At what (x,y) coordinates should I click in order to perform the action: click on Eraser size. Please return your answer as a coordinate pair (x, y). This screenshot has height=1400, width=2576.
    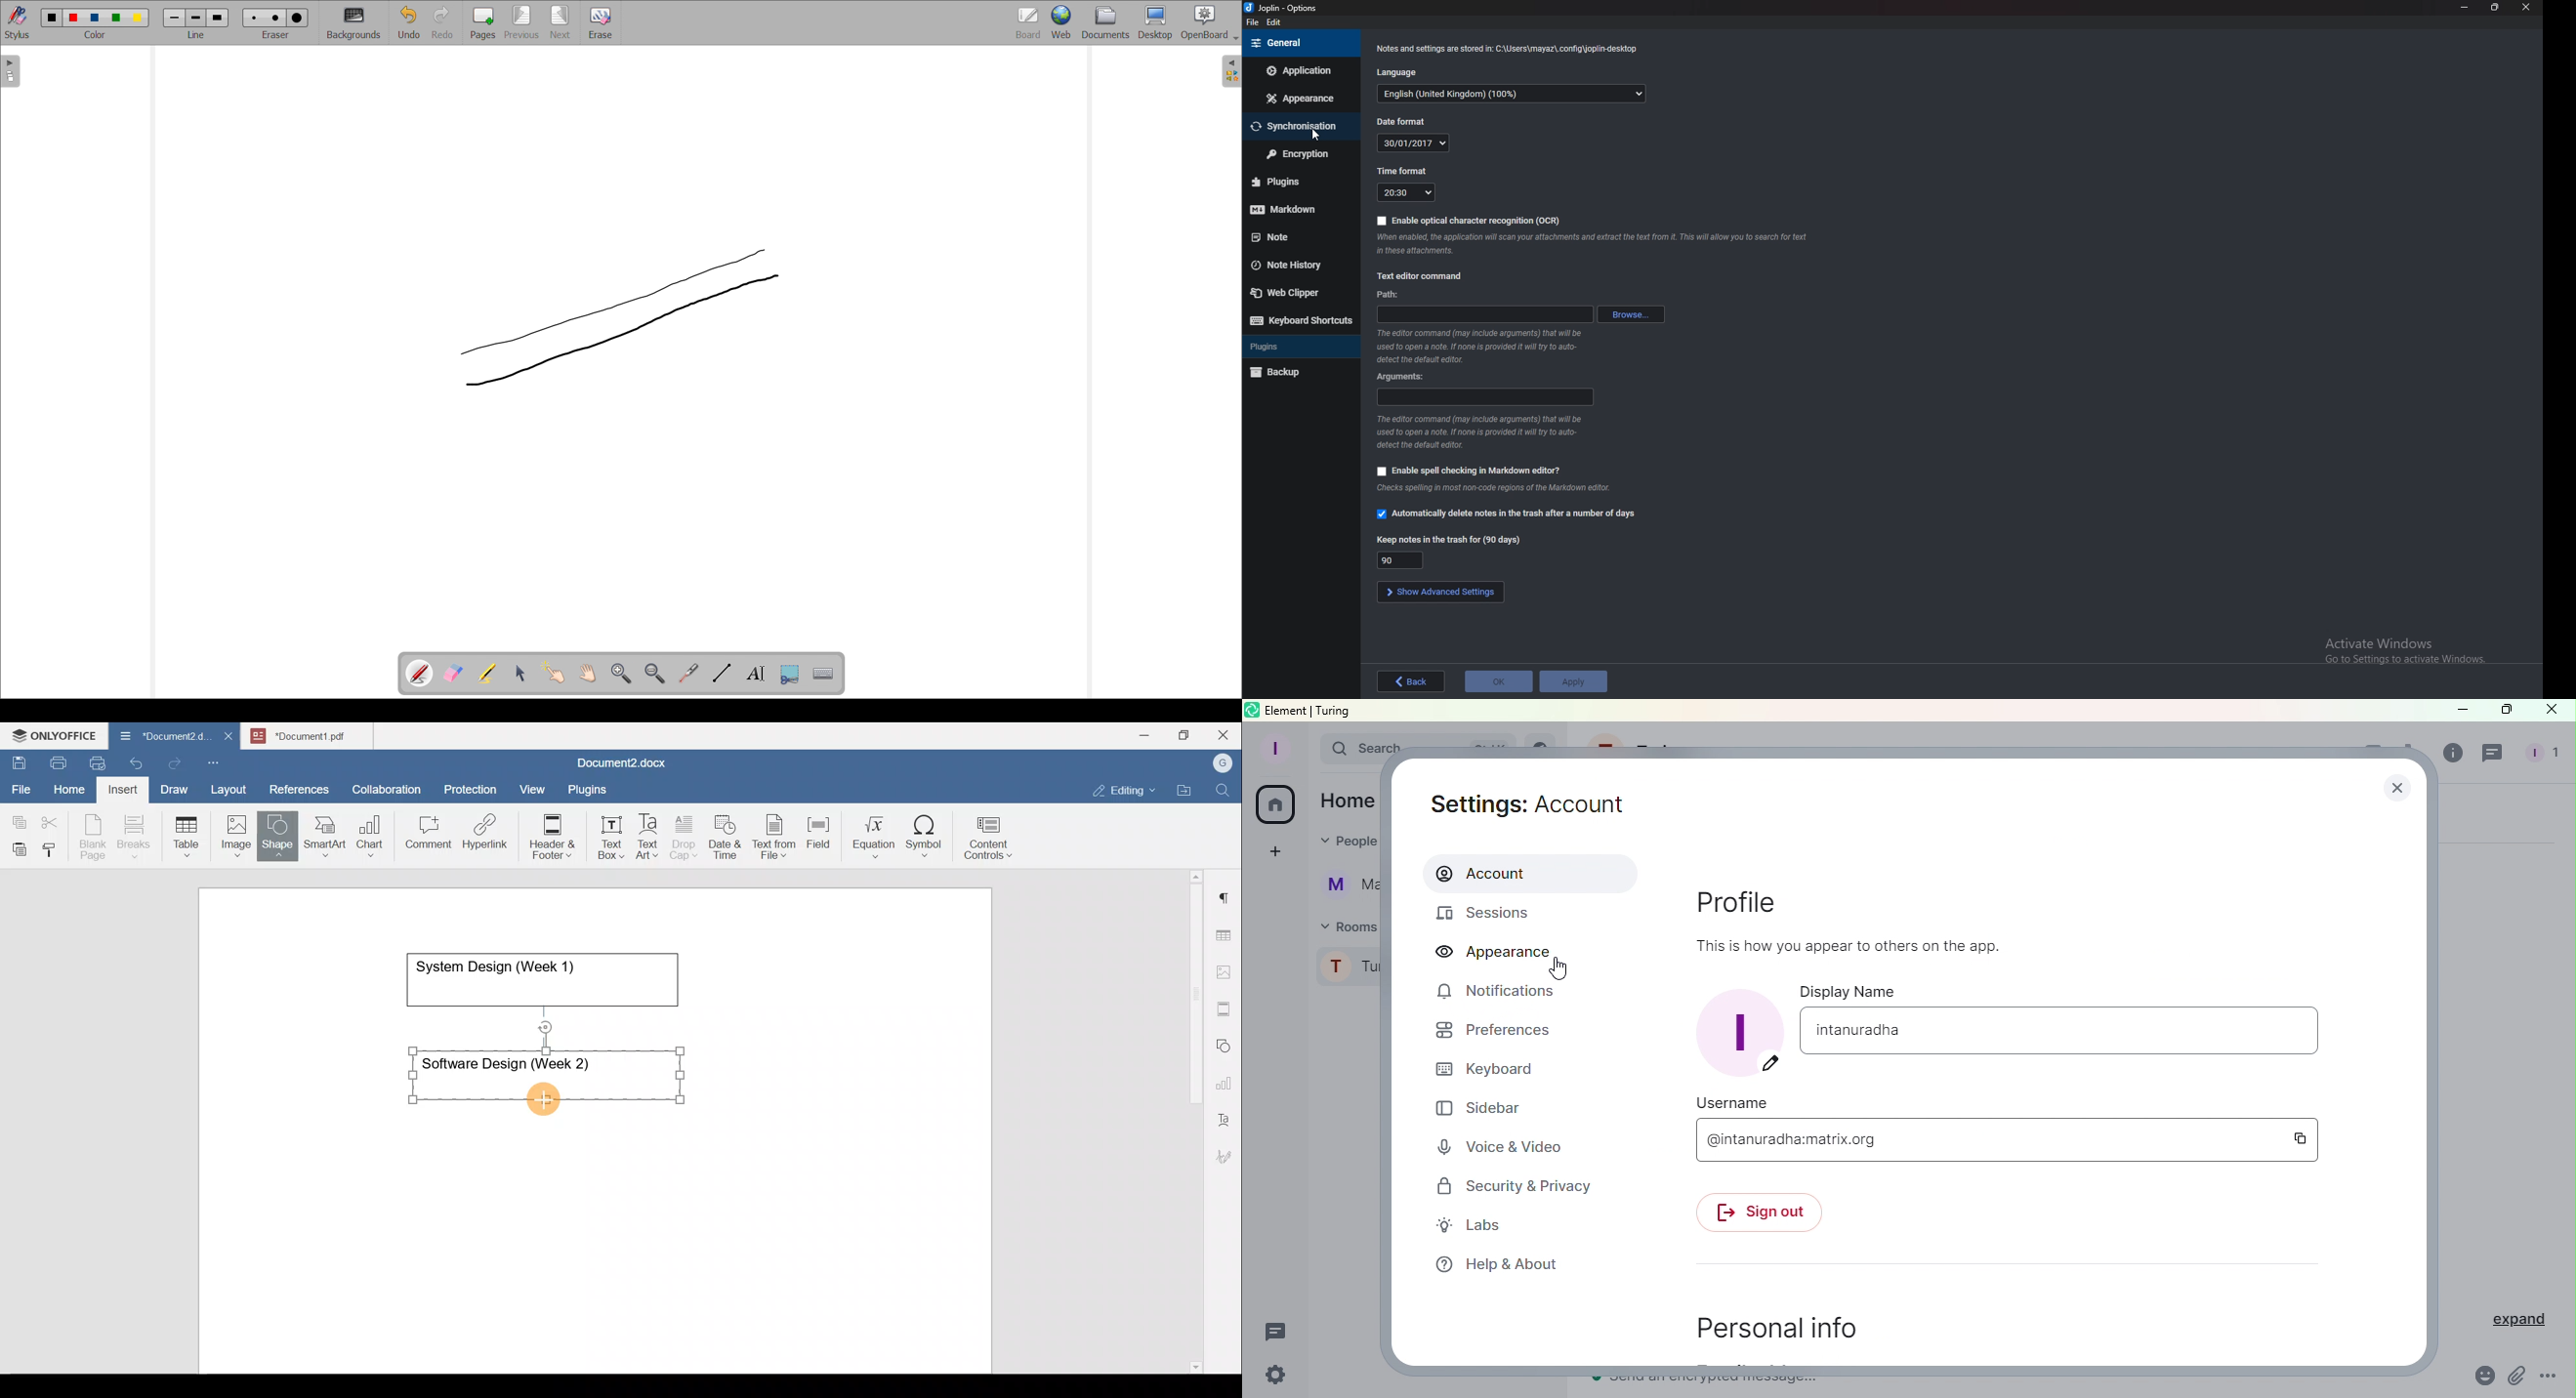
    Looking at the image, I should click on (255, 17).